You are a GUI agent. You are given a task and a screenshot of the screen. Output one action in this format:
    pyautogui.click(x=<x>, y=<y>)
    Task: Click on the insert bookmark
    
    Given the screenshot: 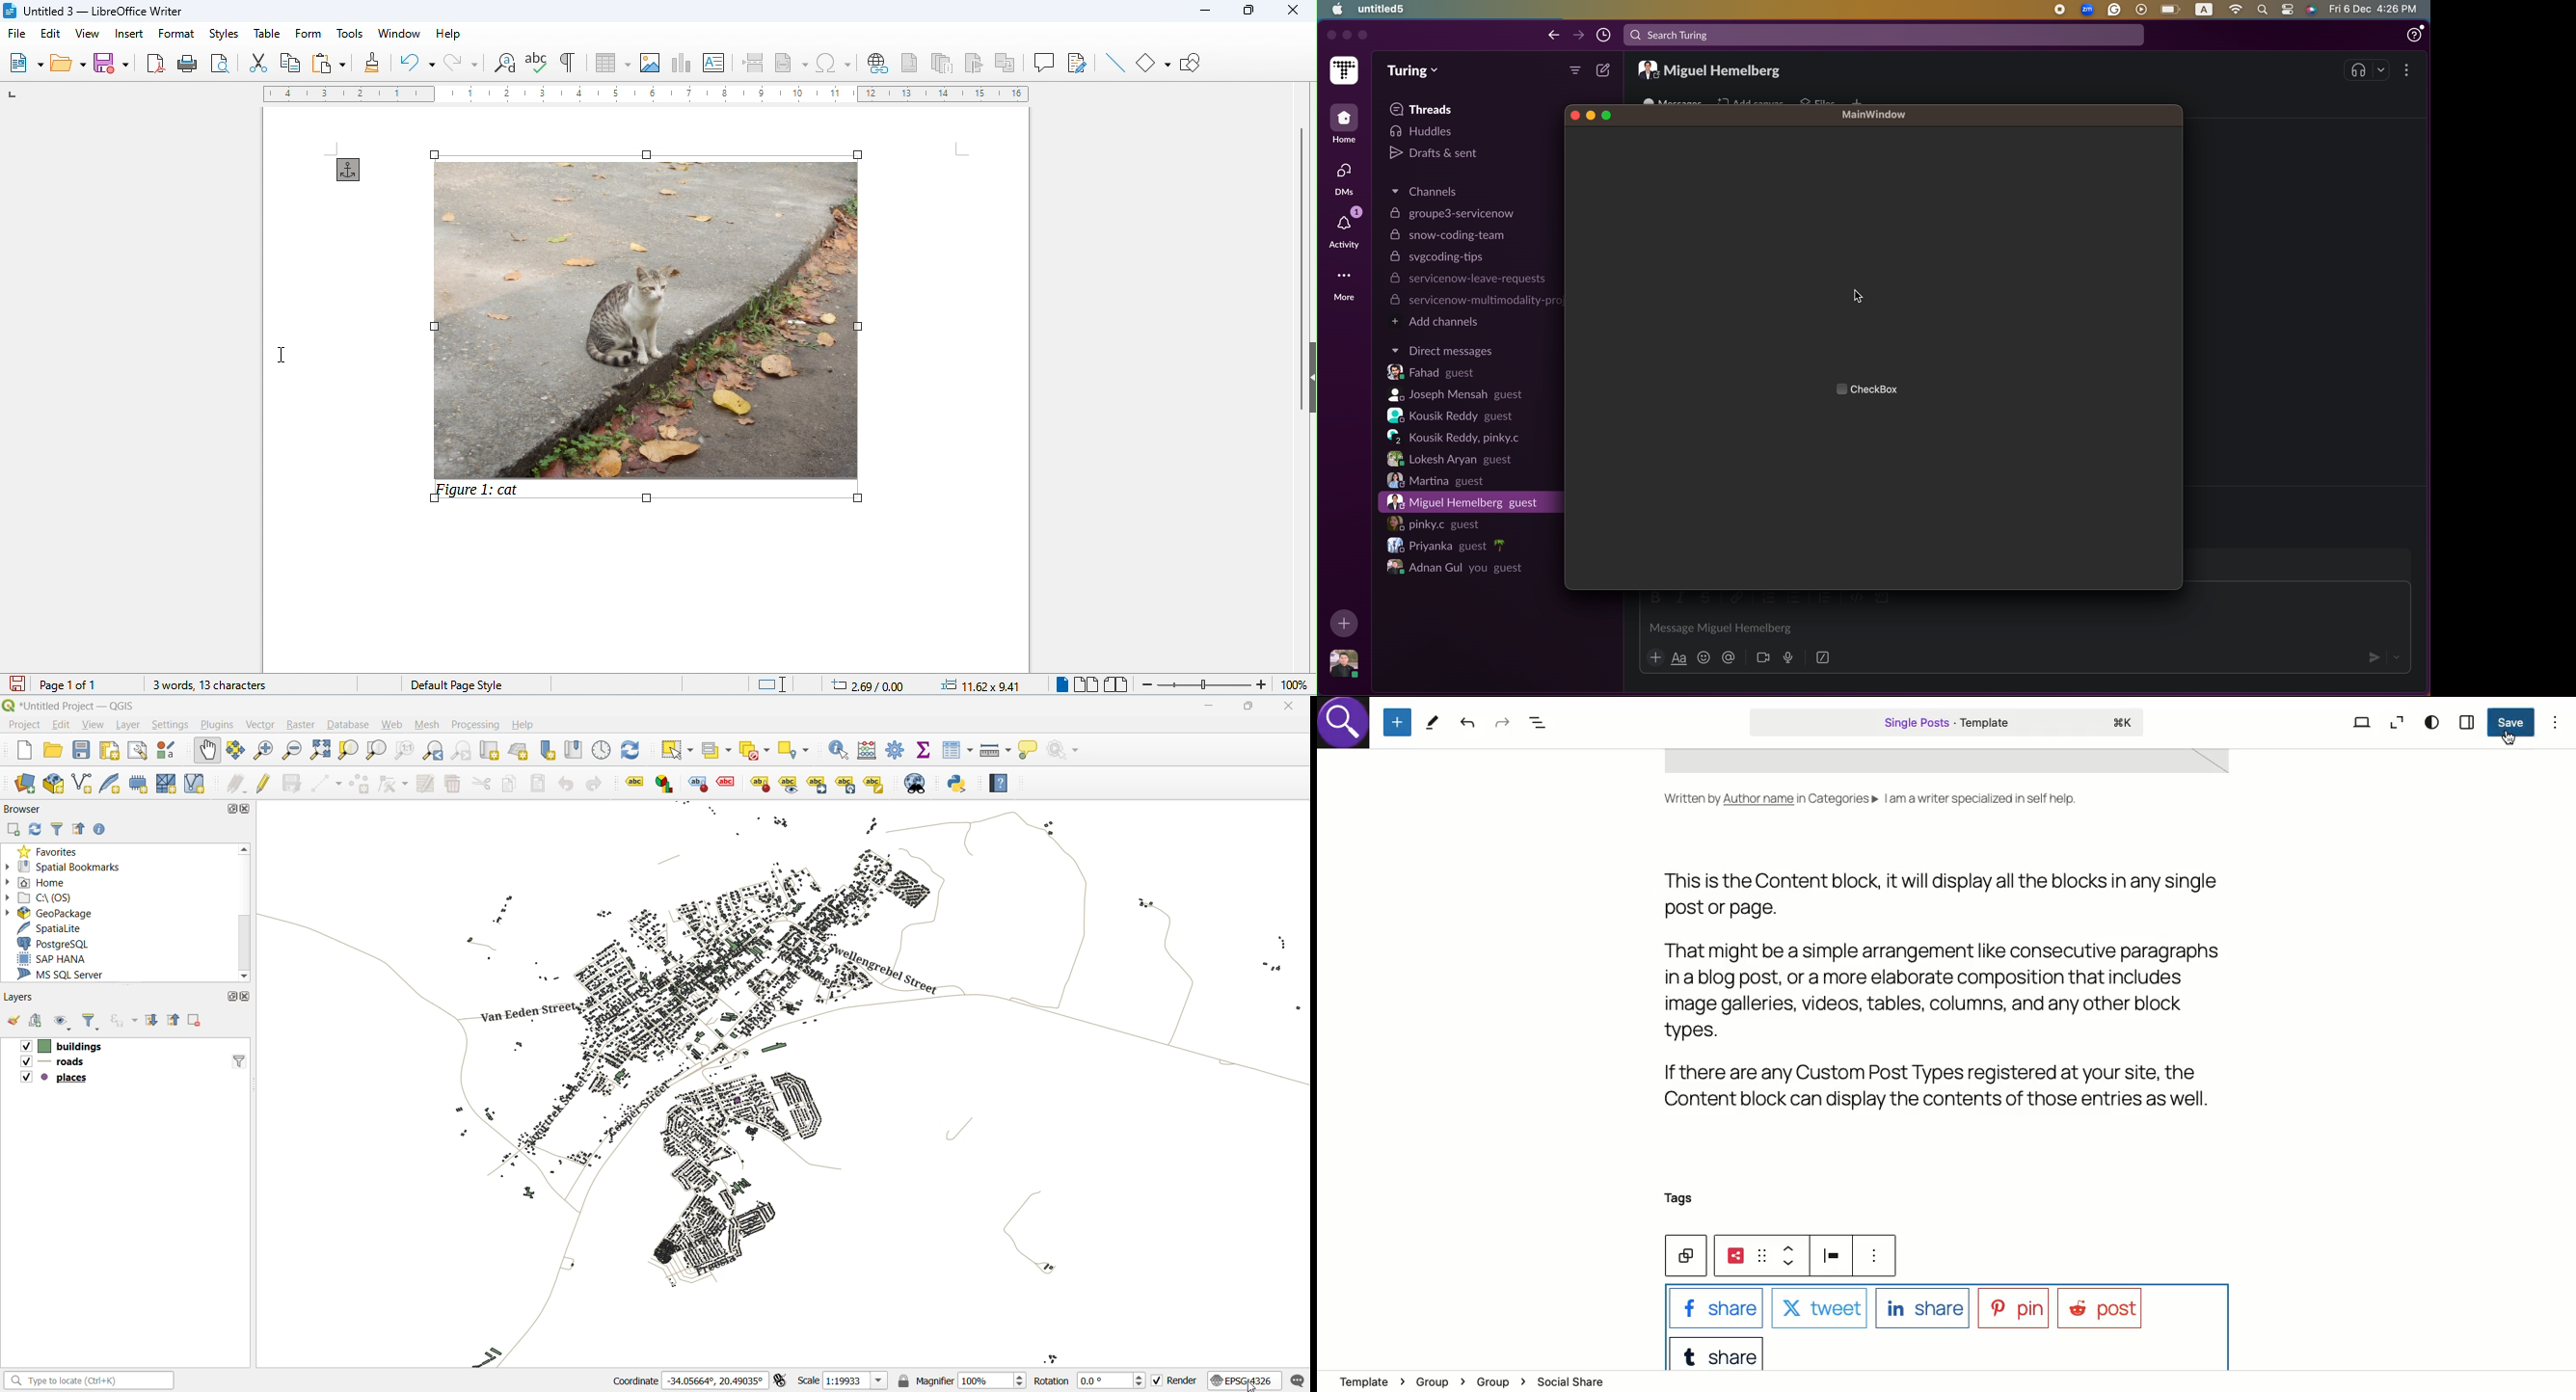 What is the action you would take?
    pyautogui.click(x=977, y=63)
    